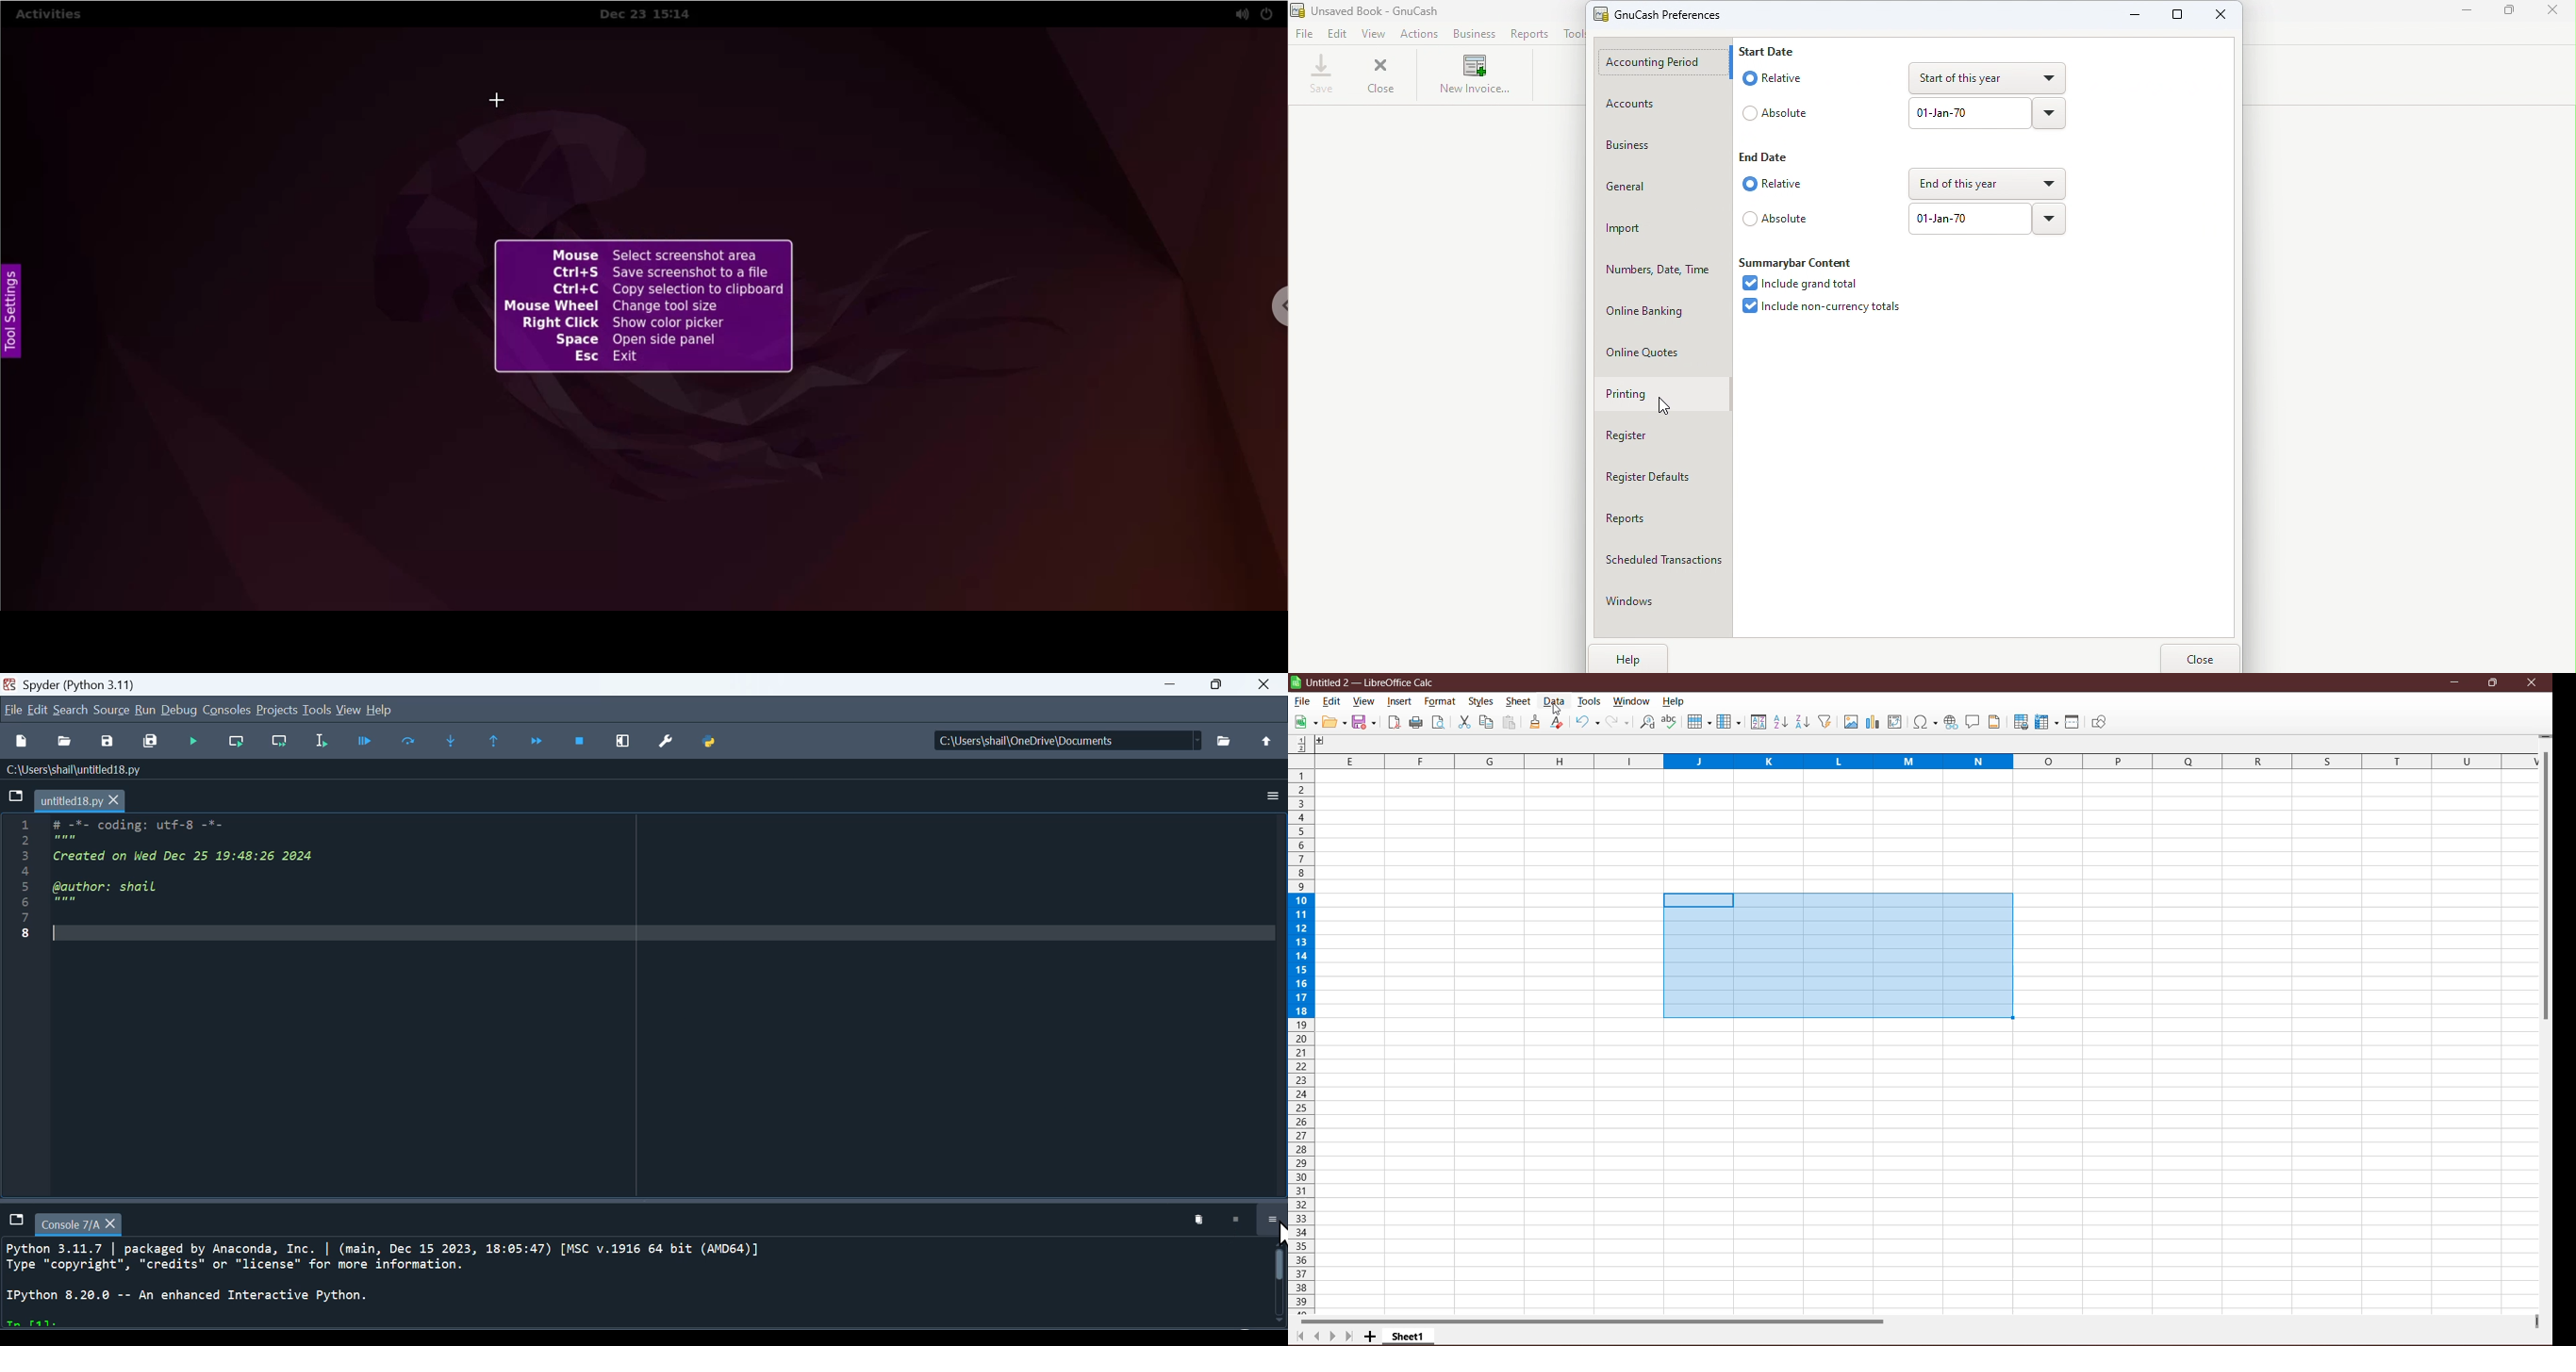 Image resolution: width=2576 pixels, height=1372 pixels. What do you see at coordinates (1571, 33) in the screenshot?
I see `Tools` at bounding box center [1571, 33].